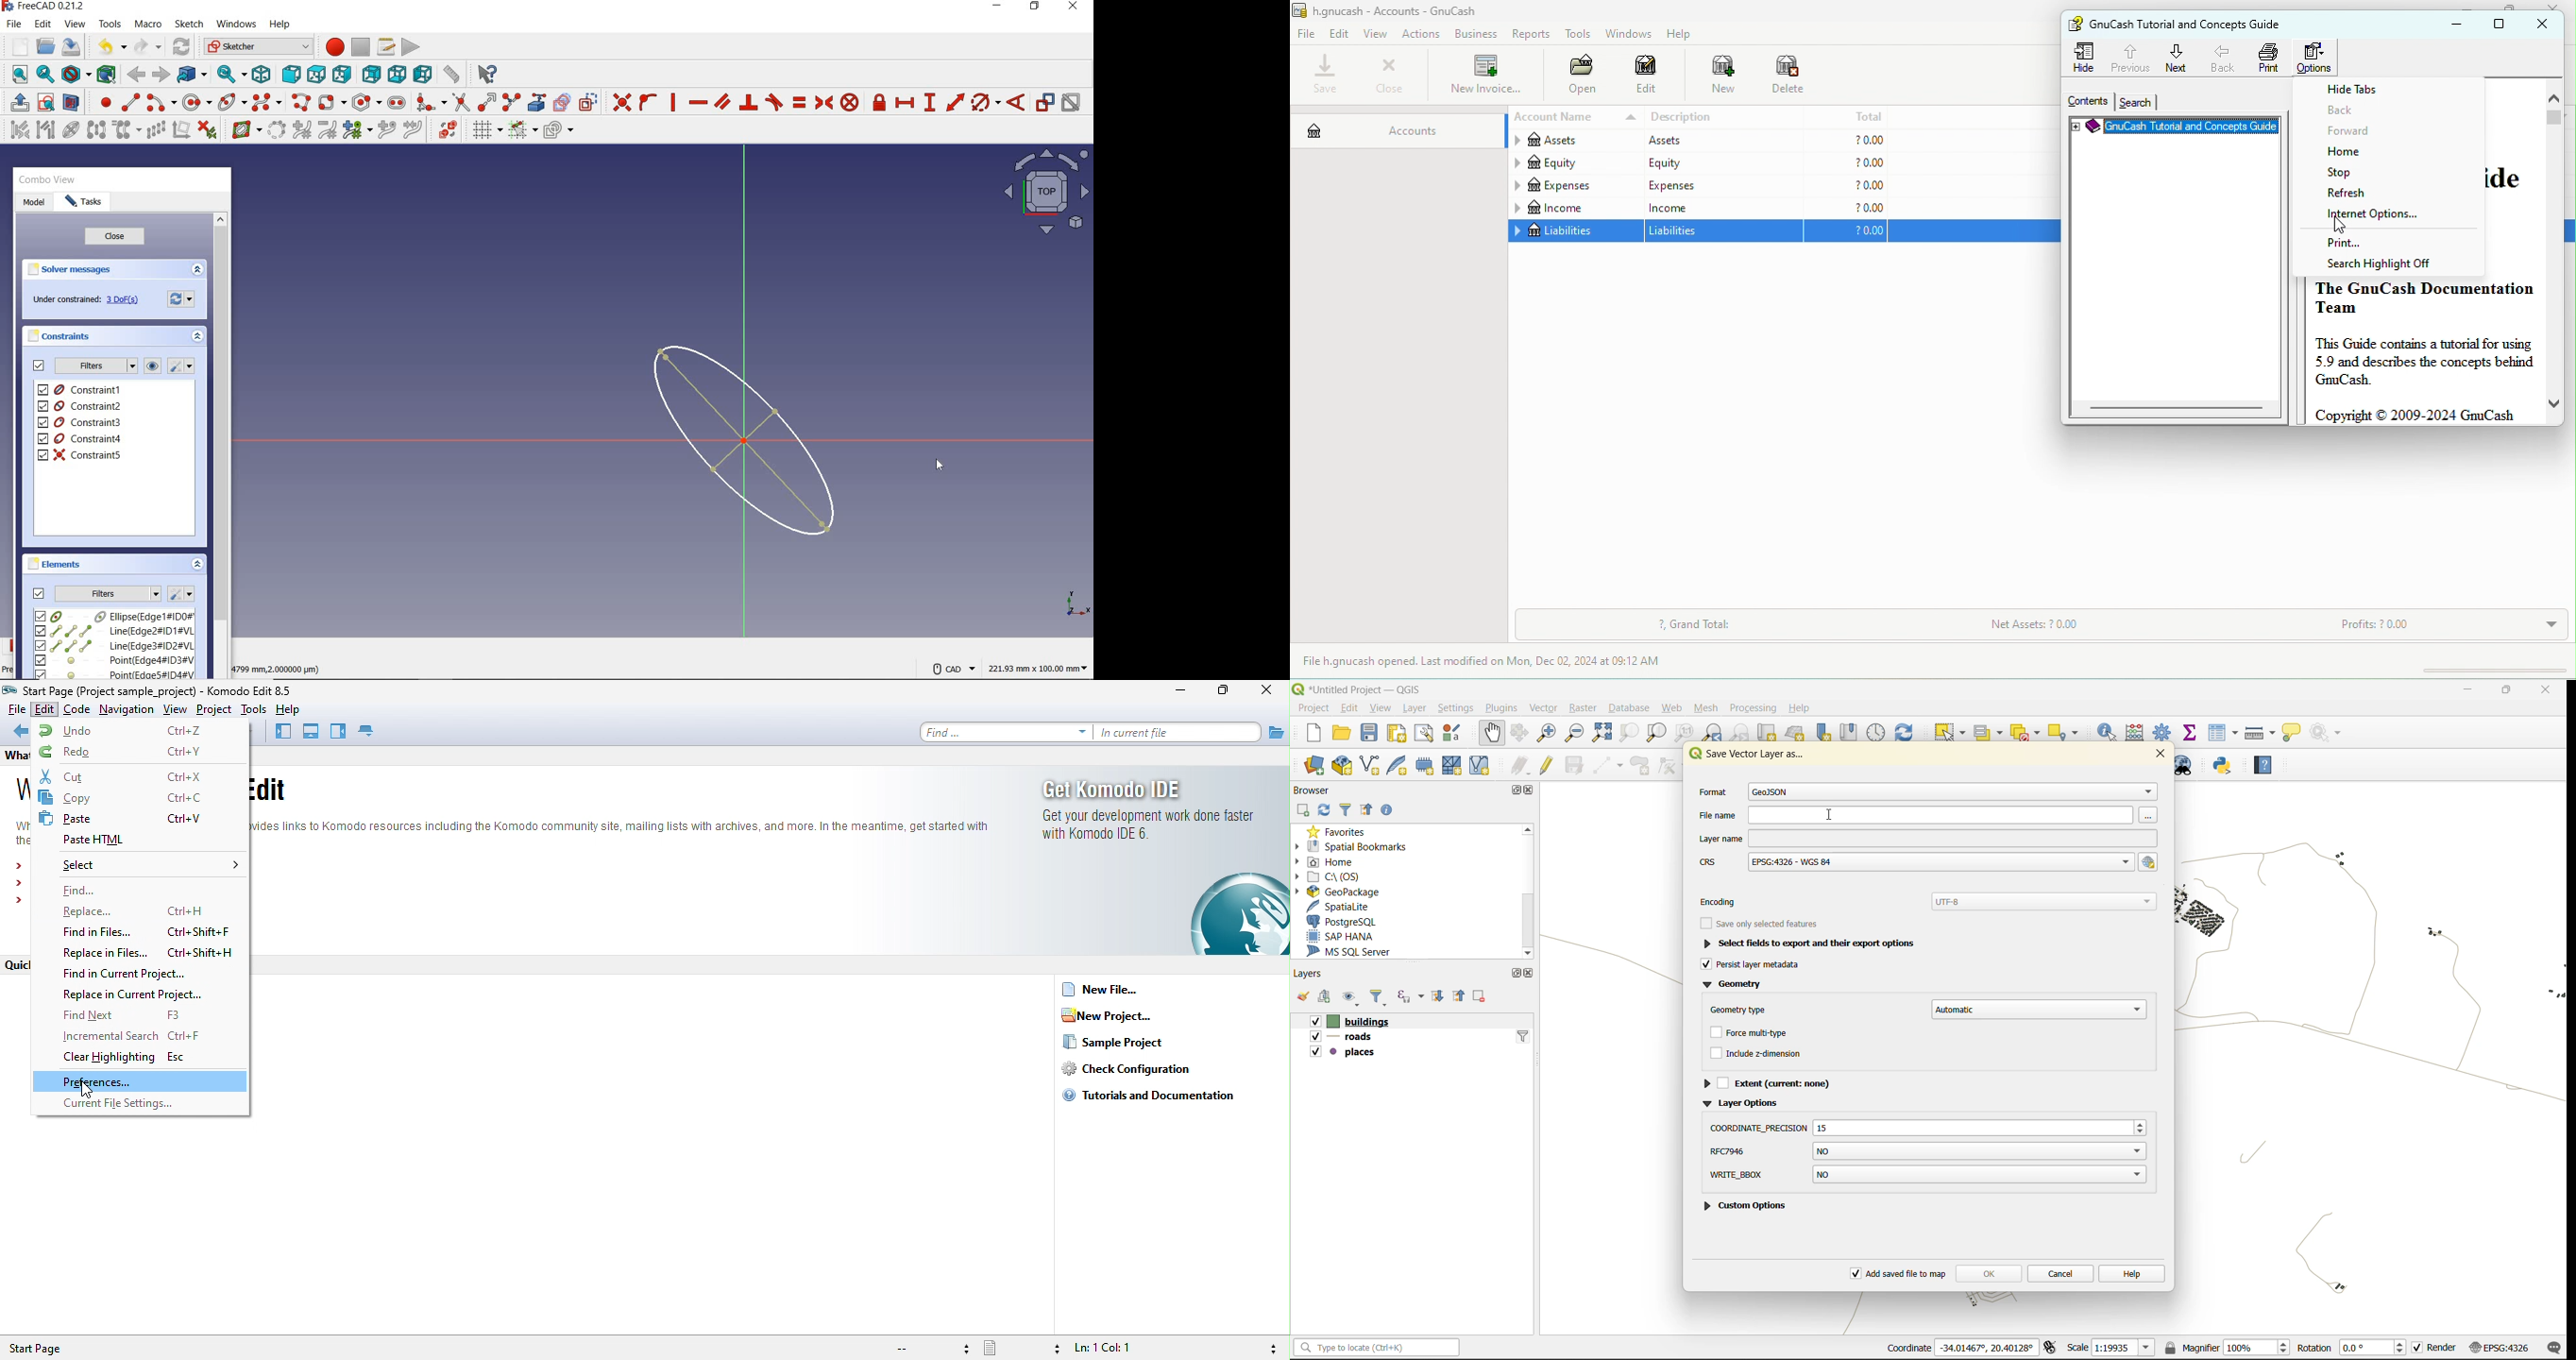 The height and width of the screenshot is (1372, 2576). What do you see at coordinates (697, 103) in the screenshot?
I see `constrain horizontally` at bounding box center [697, 103].